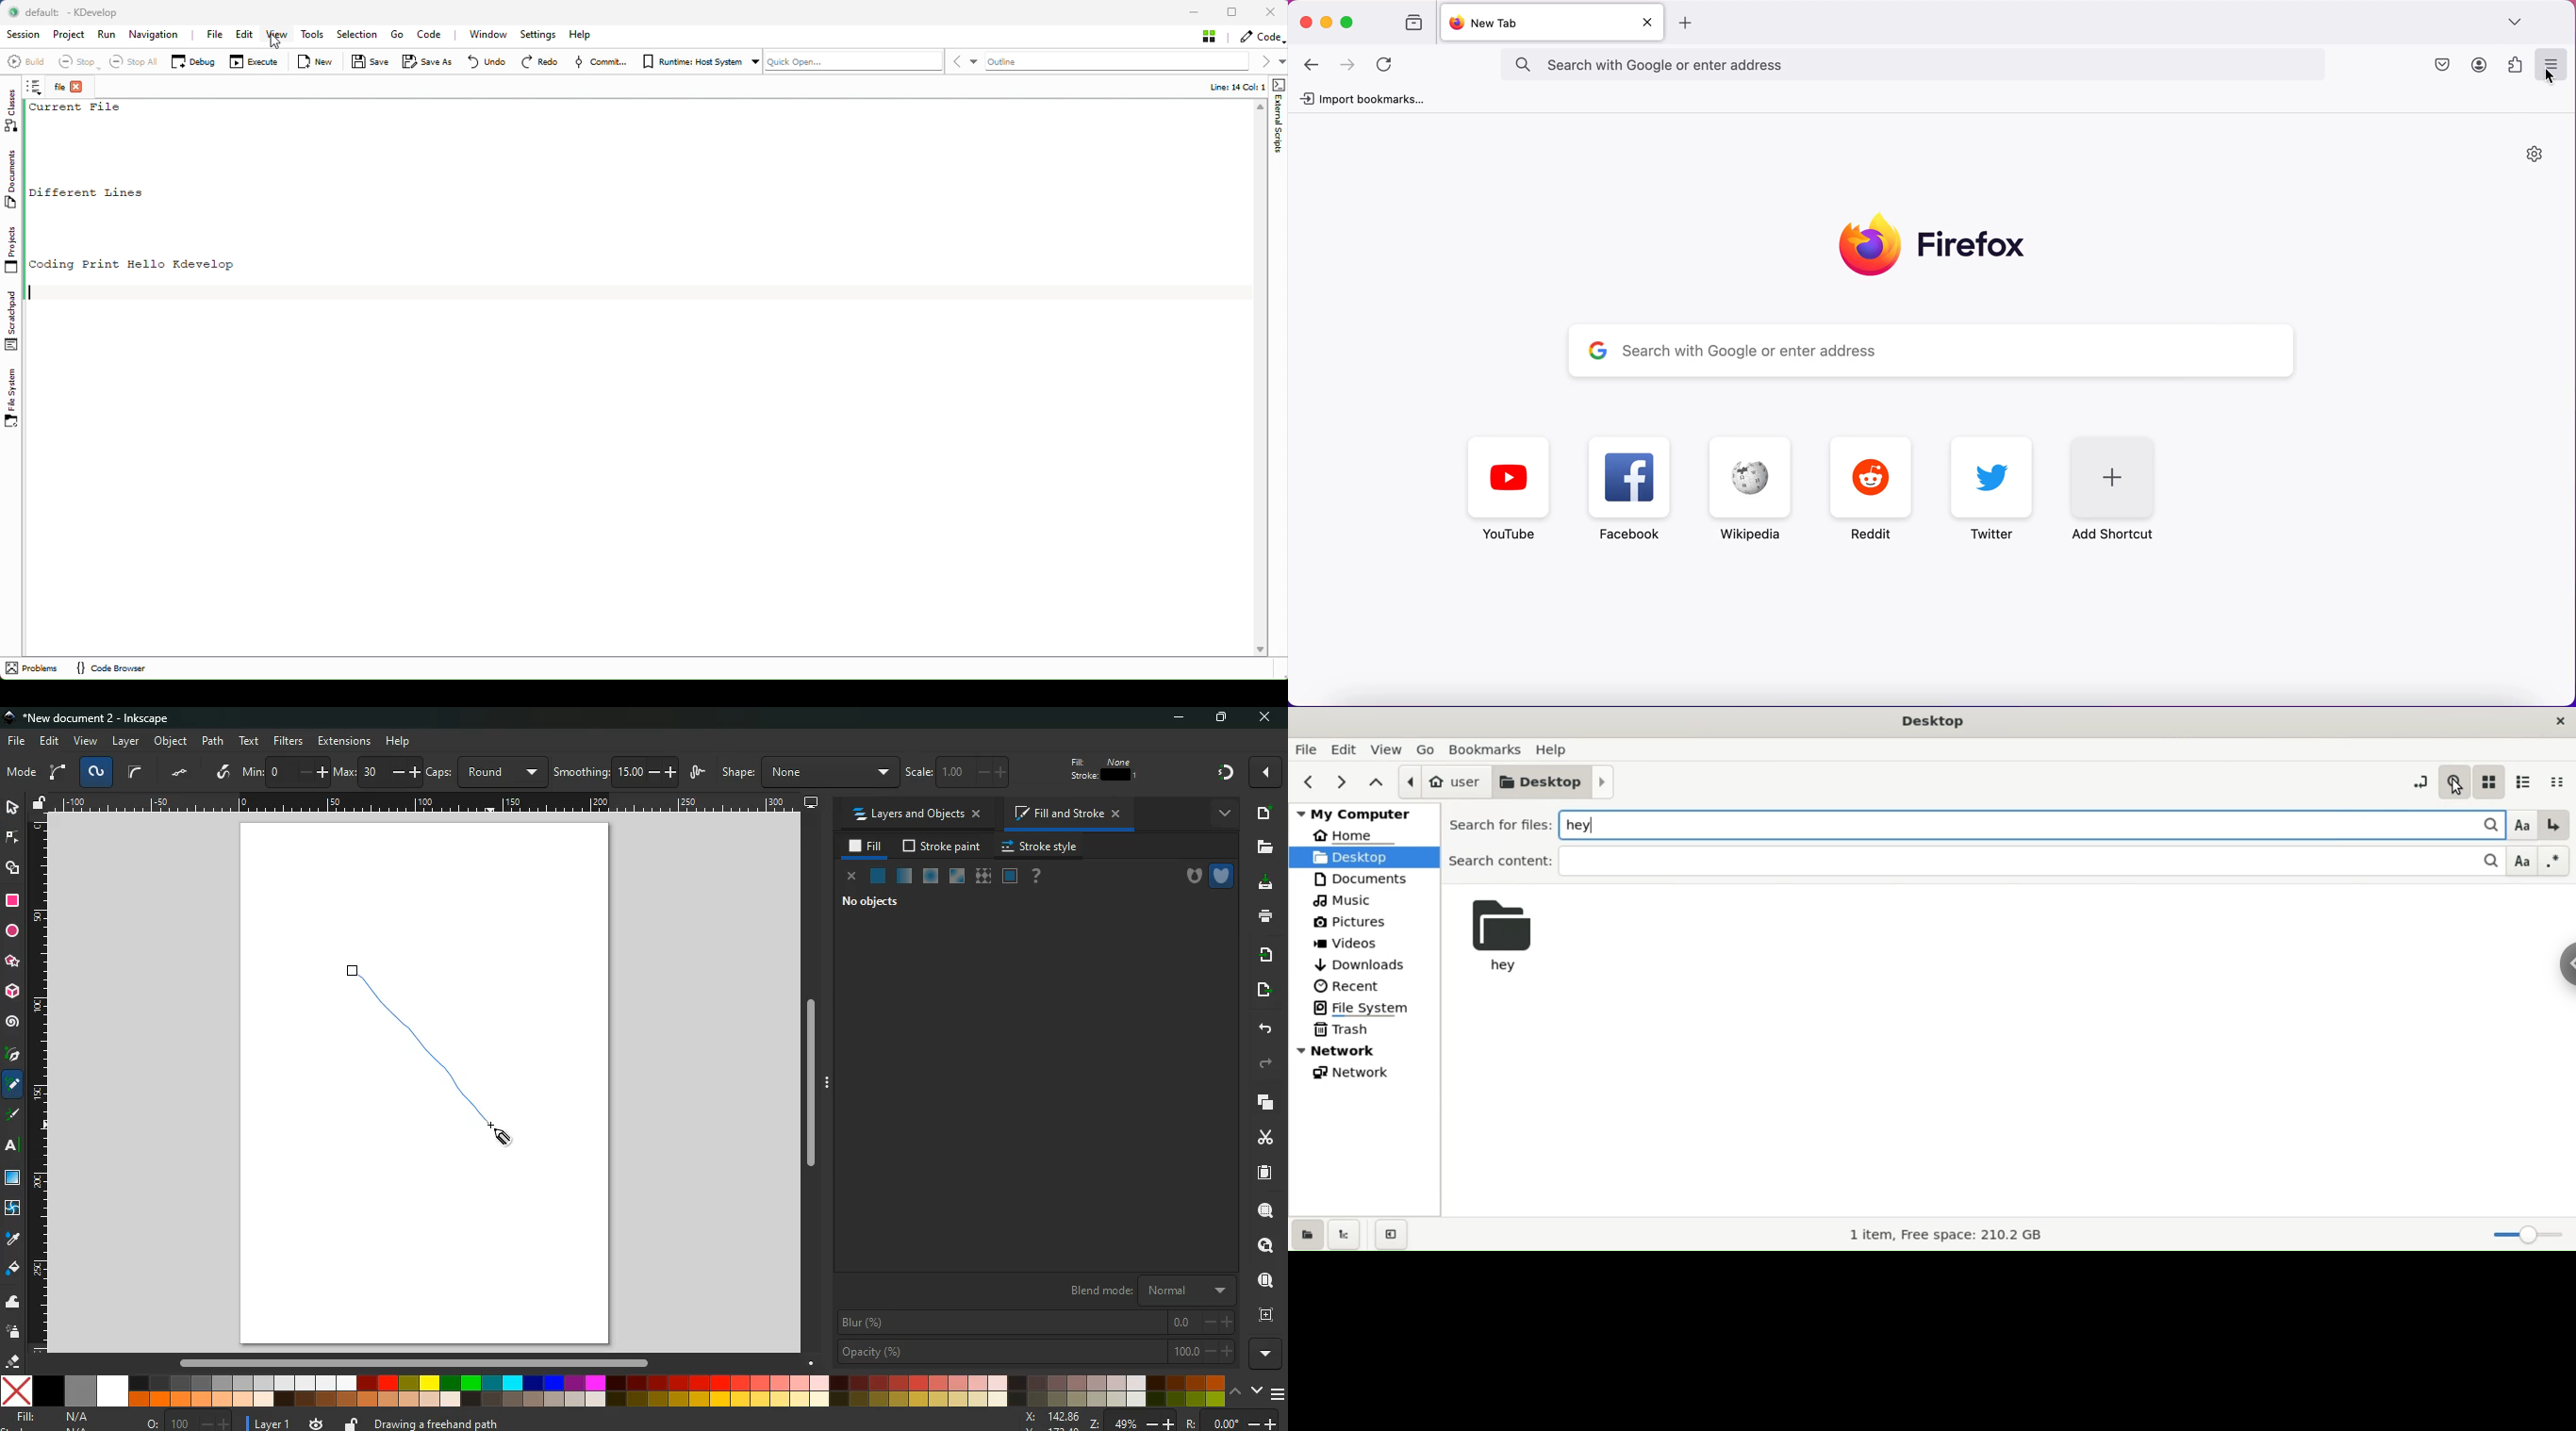  I want to click on desktop, so click(810, 803).